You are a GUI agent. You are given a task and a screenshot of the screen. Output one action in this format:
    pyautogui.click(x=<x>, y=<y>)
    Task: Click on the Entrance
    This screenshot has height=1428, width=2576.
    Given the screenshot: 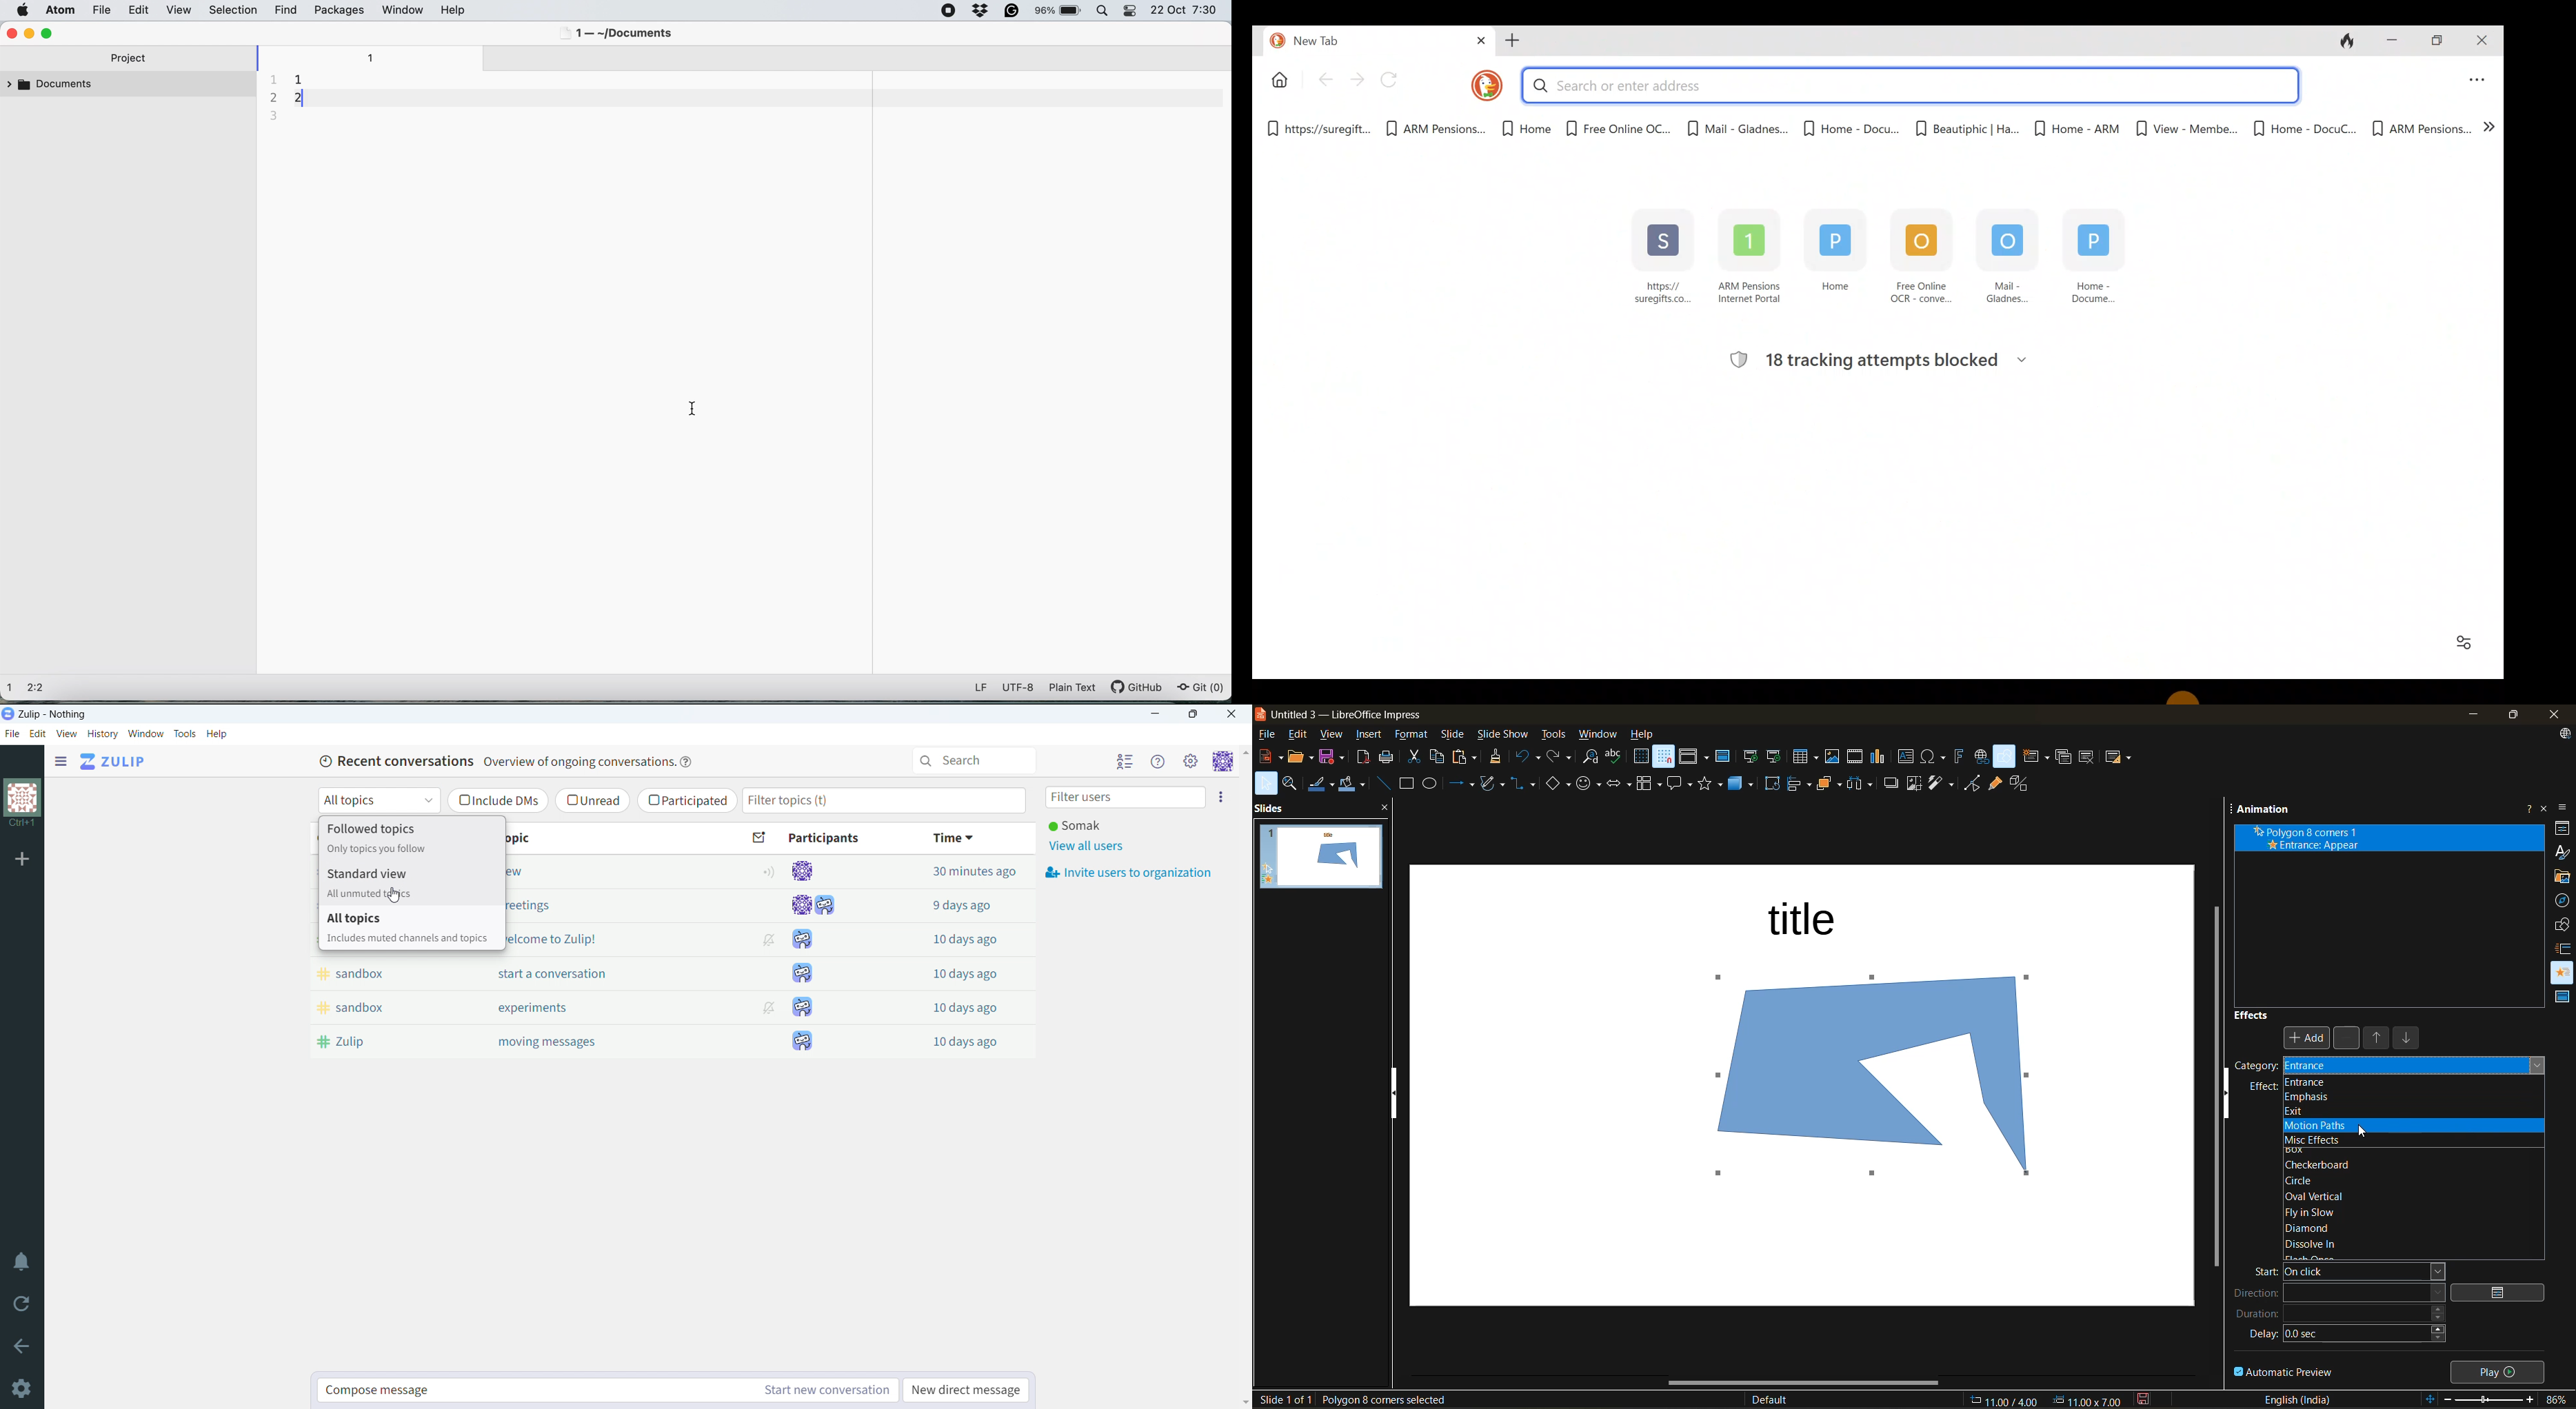 What is the action you would take?
    pyautogui.click(x=2322, y=1067)
    